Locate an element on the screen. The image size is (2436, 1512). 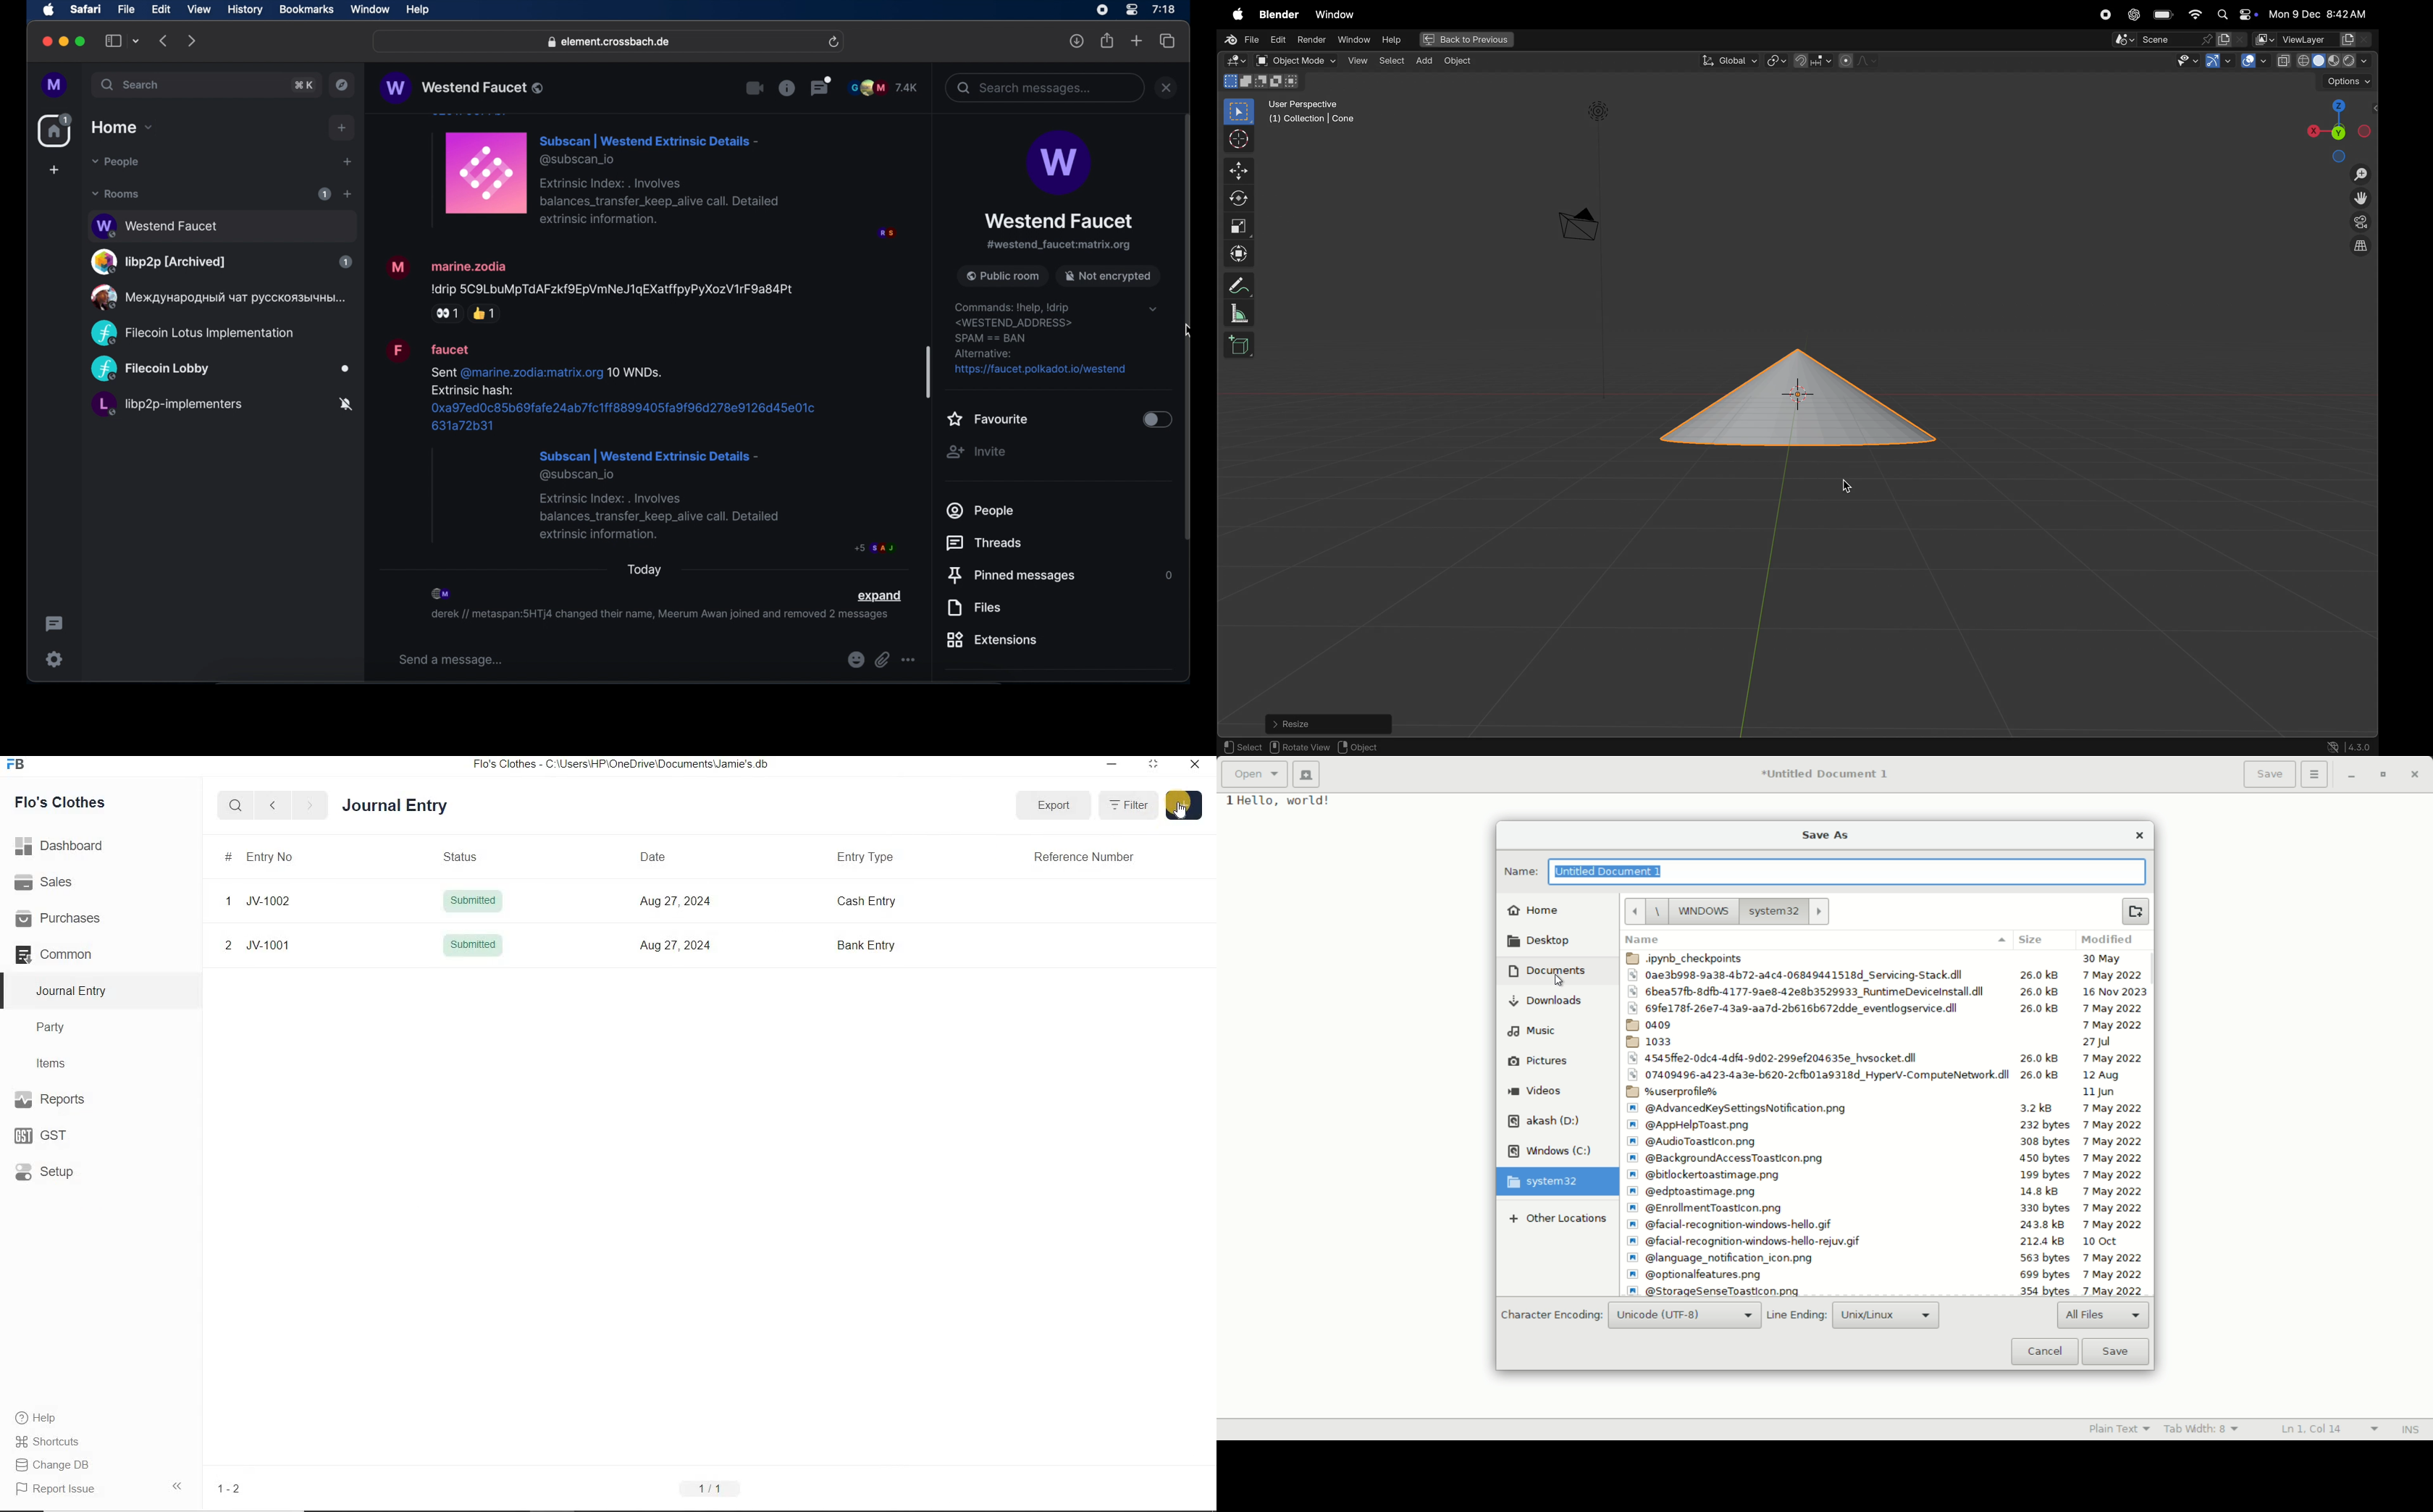
move is located at coordinates (1842, 747).